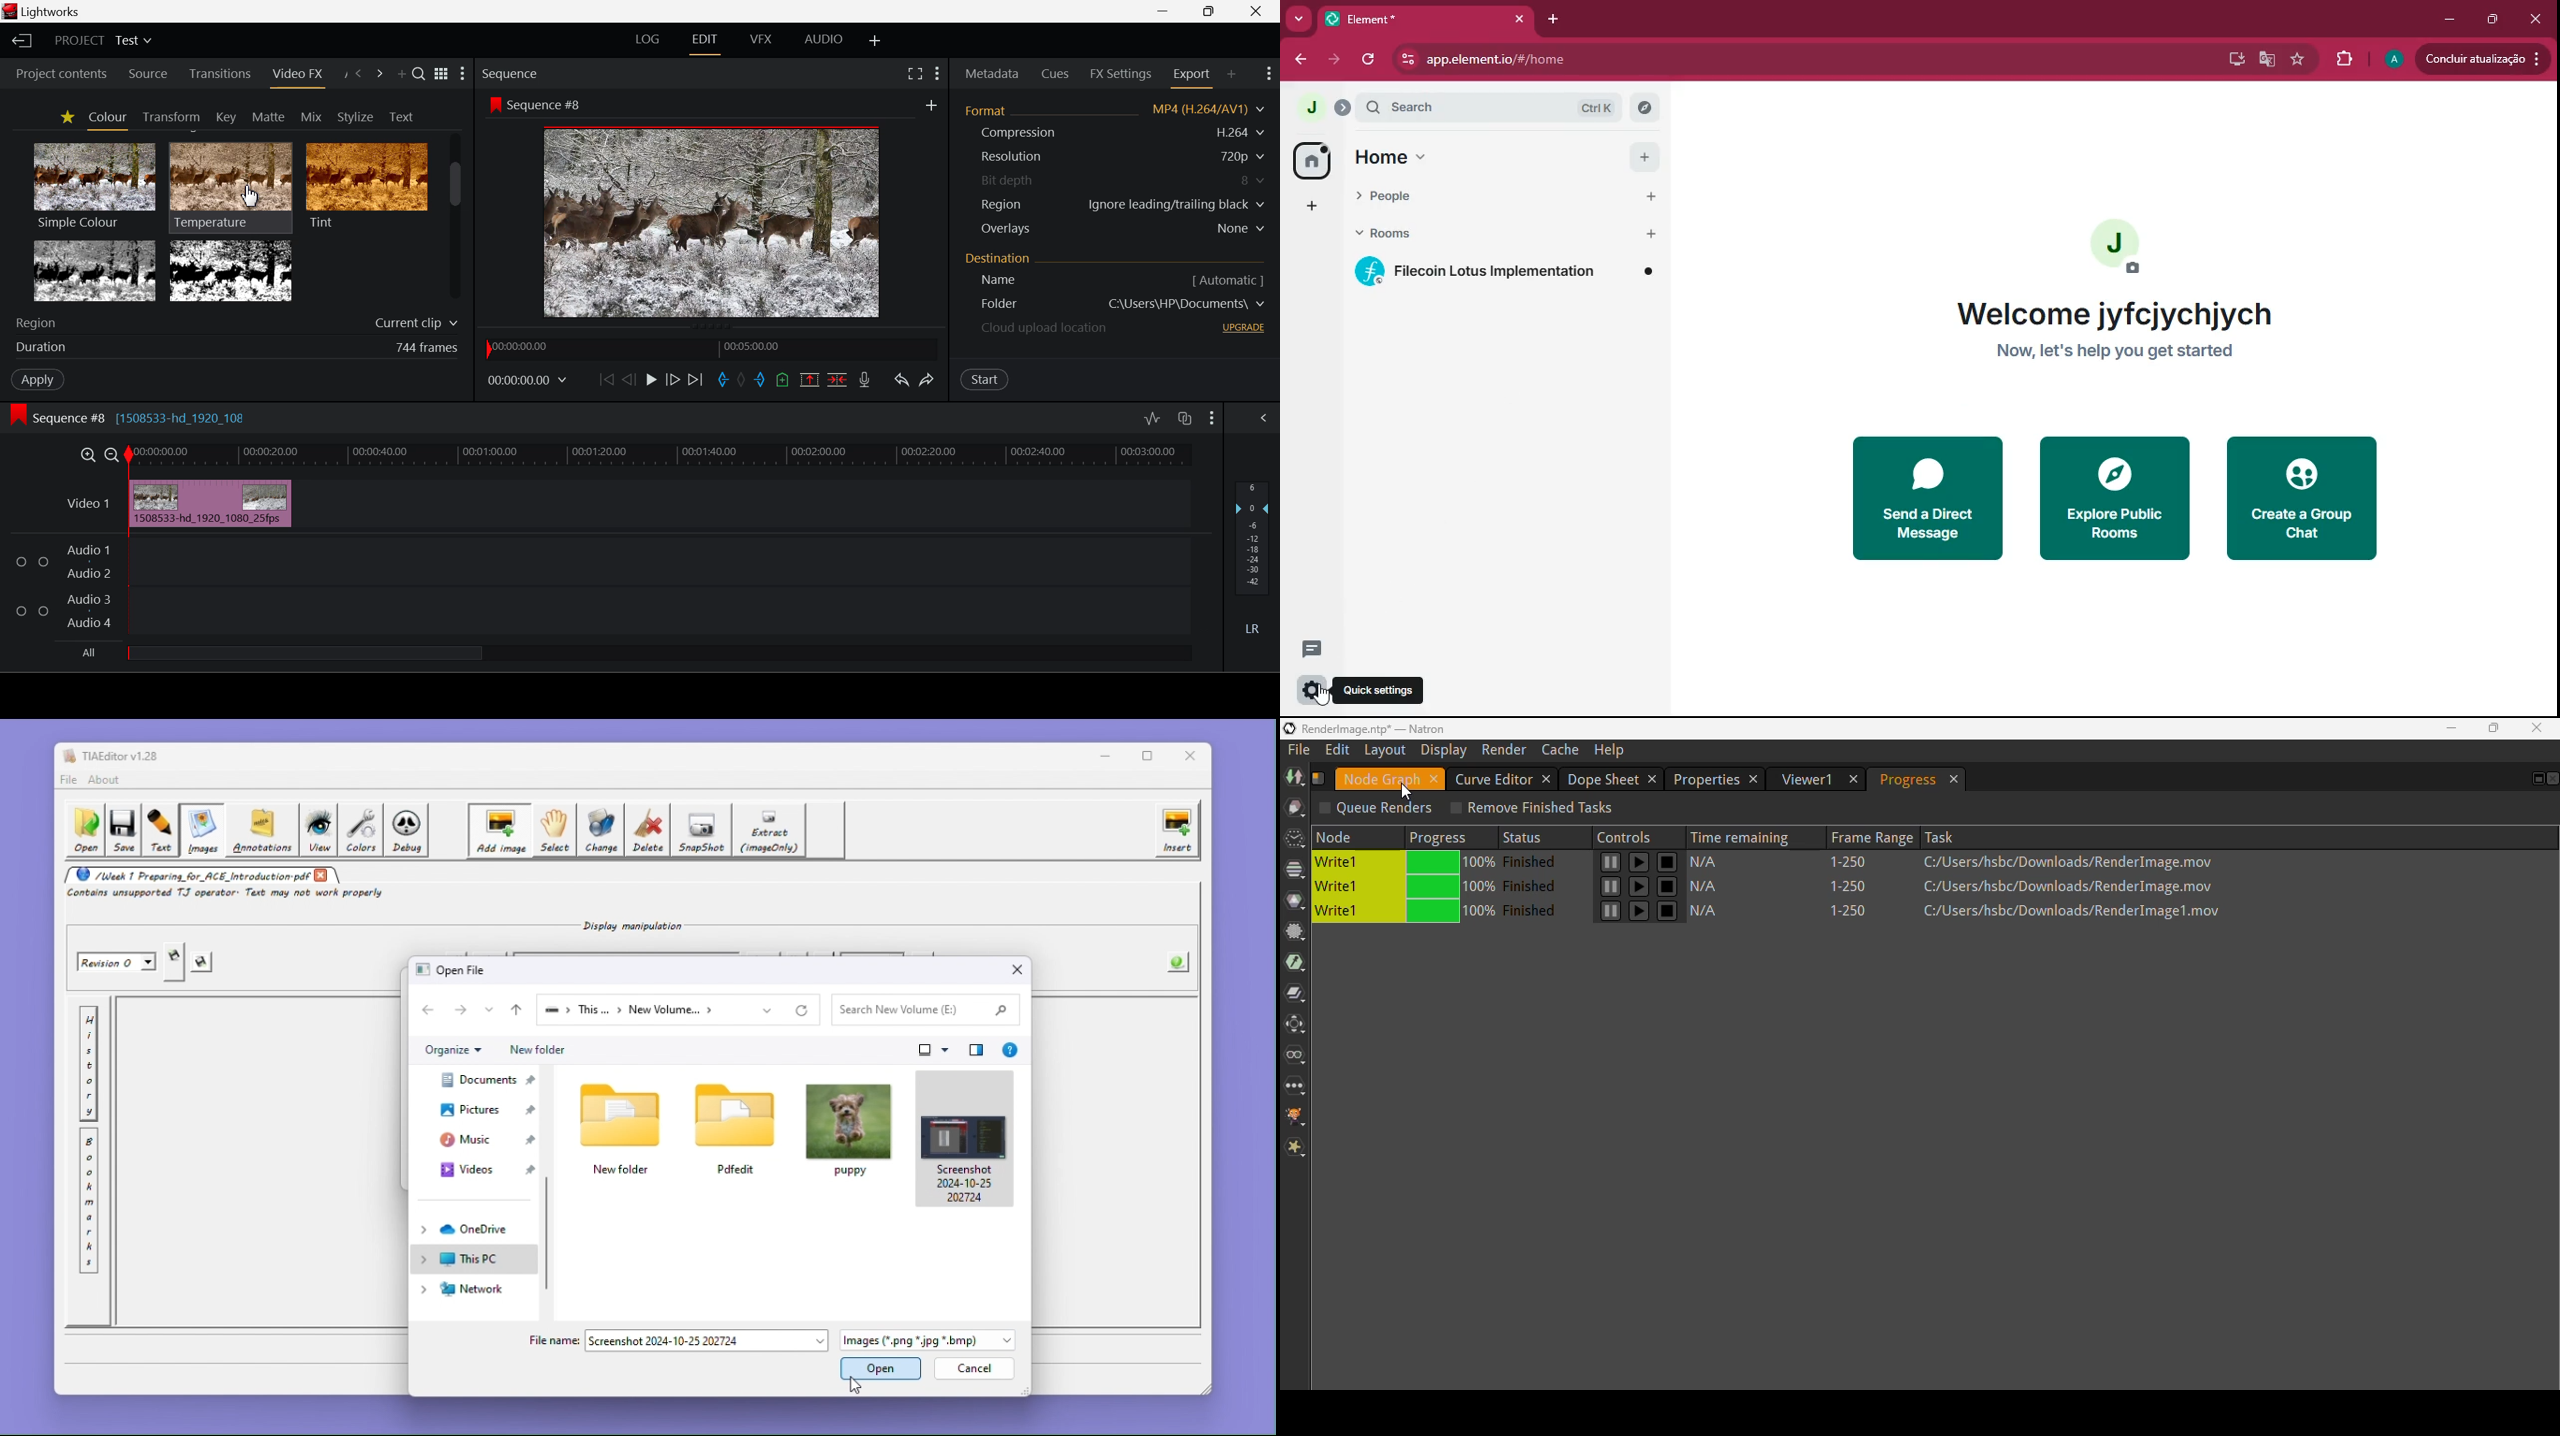 The width and height of the screenshot is (2576, 1456). What do you see at coordinates (105, 118) in the screenshot?
I see `Colour` at bounding box center [105, 118].